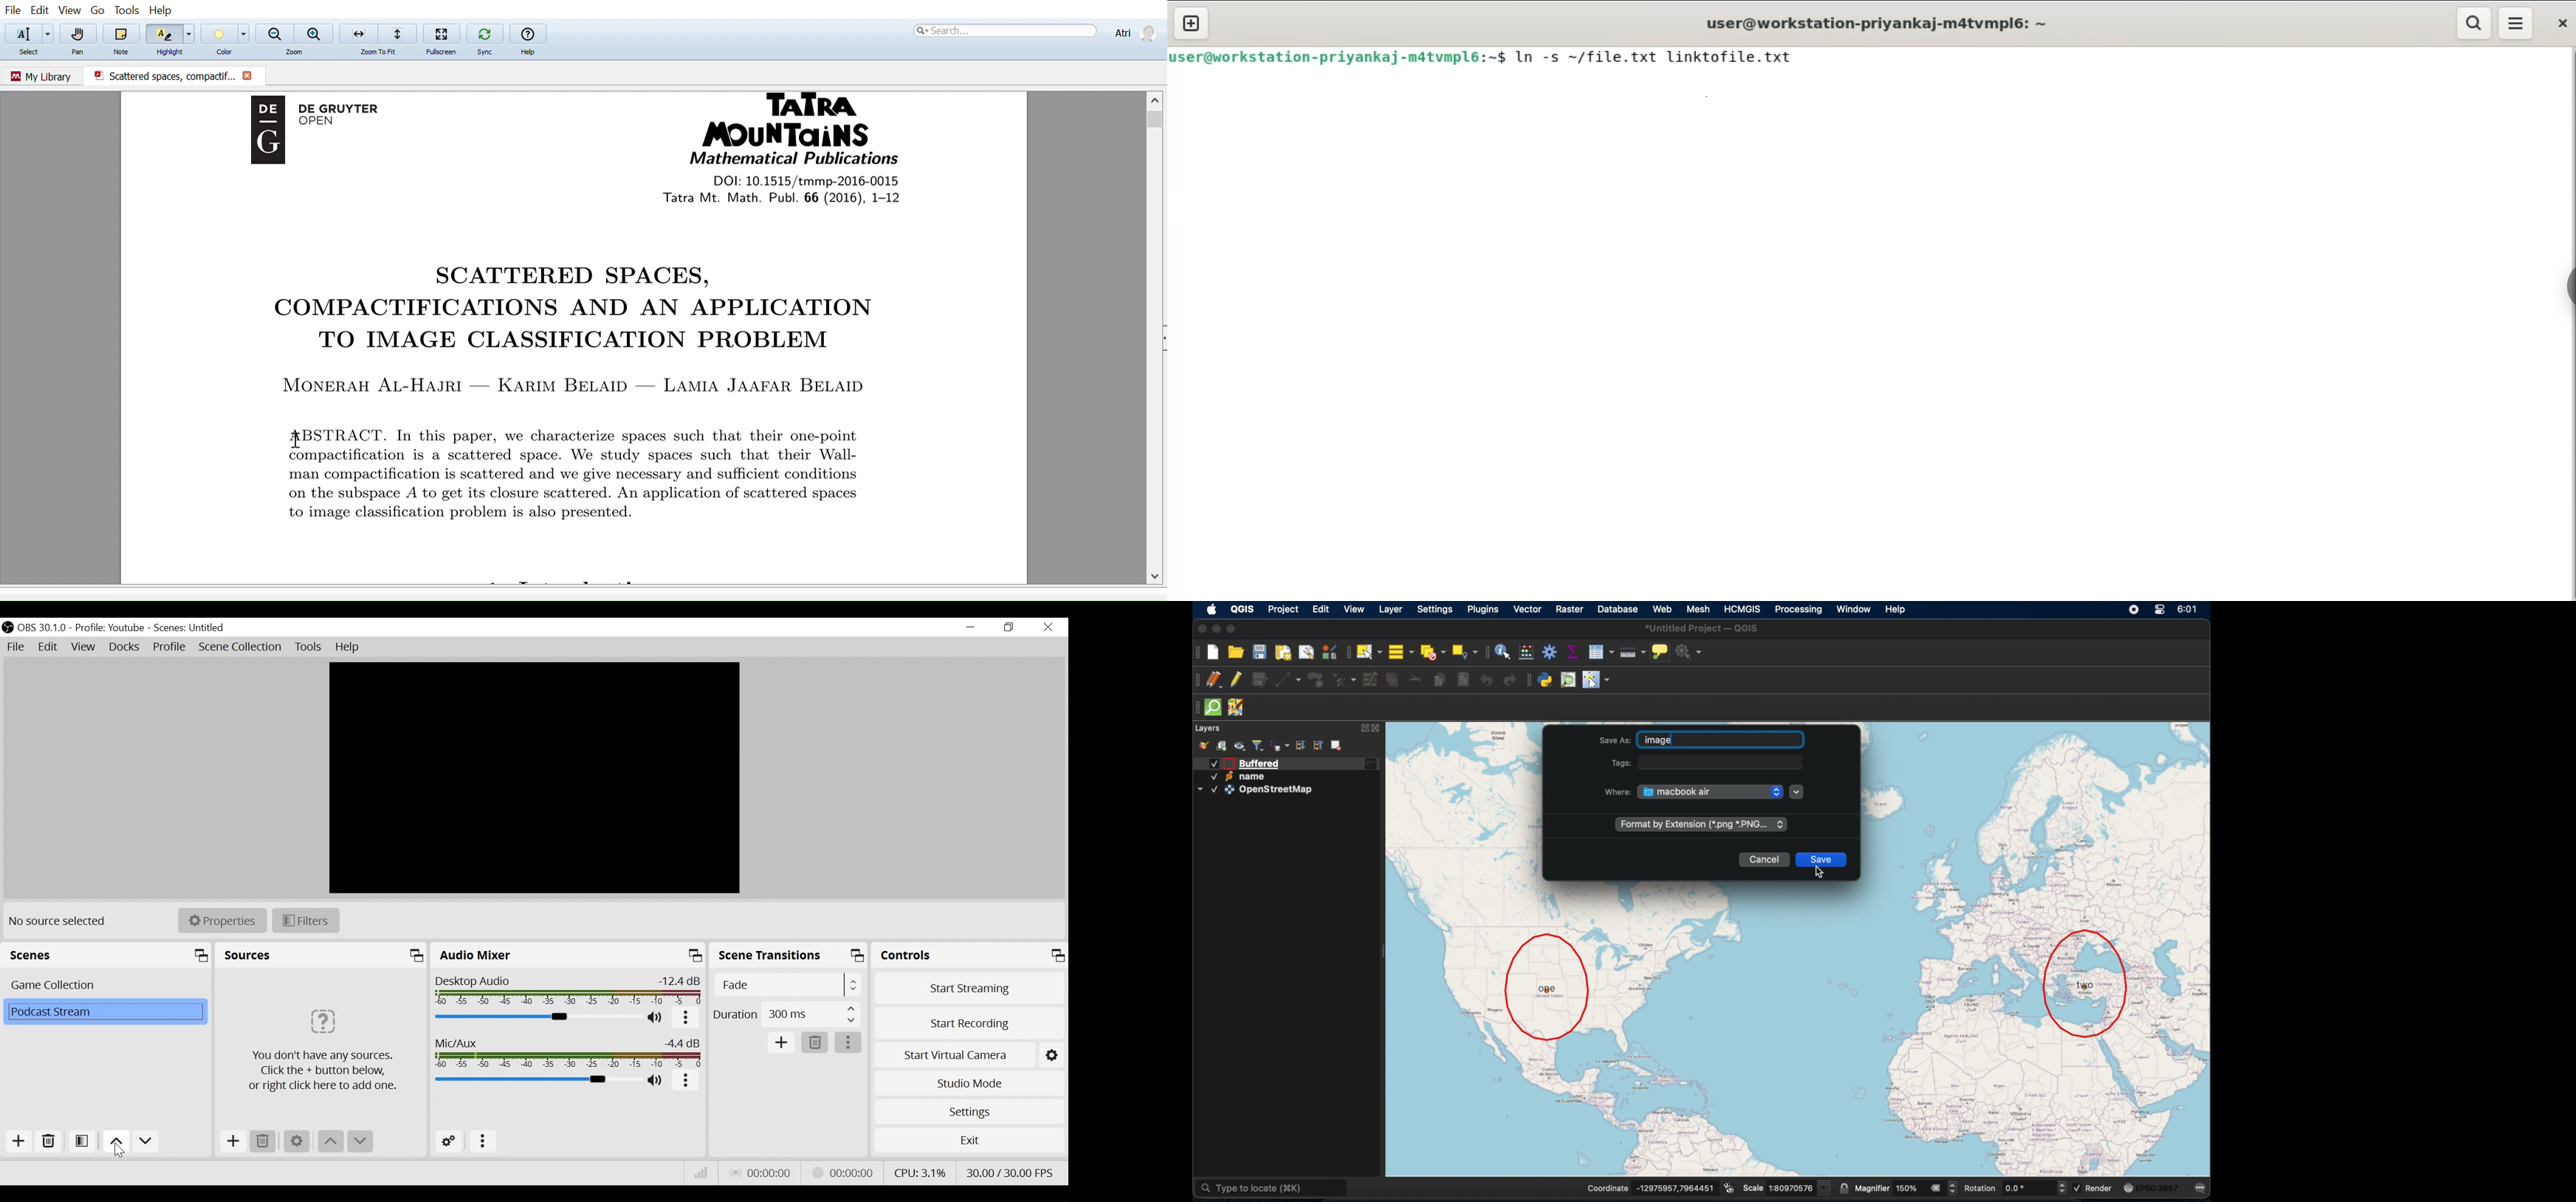 The image size is (2576, 1204). Describe the element at coordinates (297, 439) in the screenshot. I see `Cursor` at that location.